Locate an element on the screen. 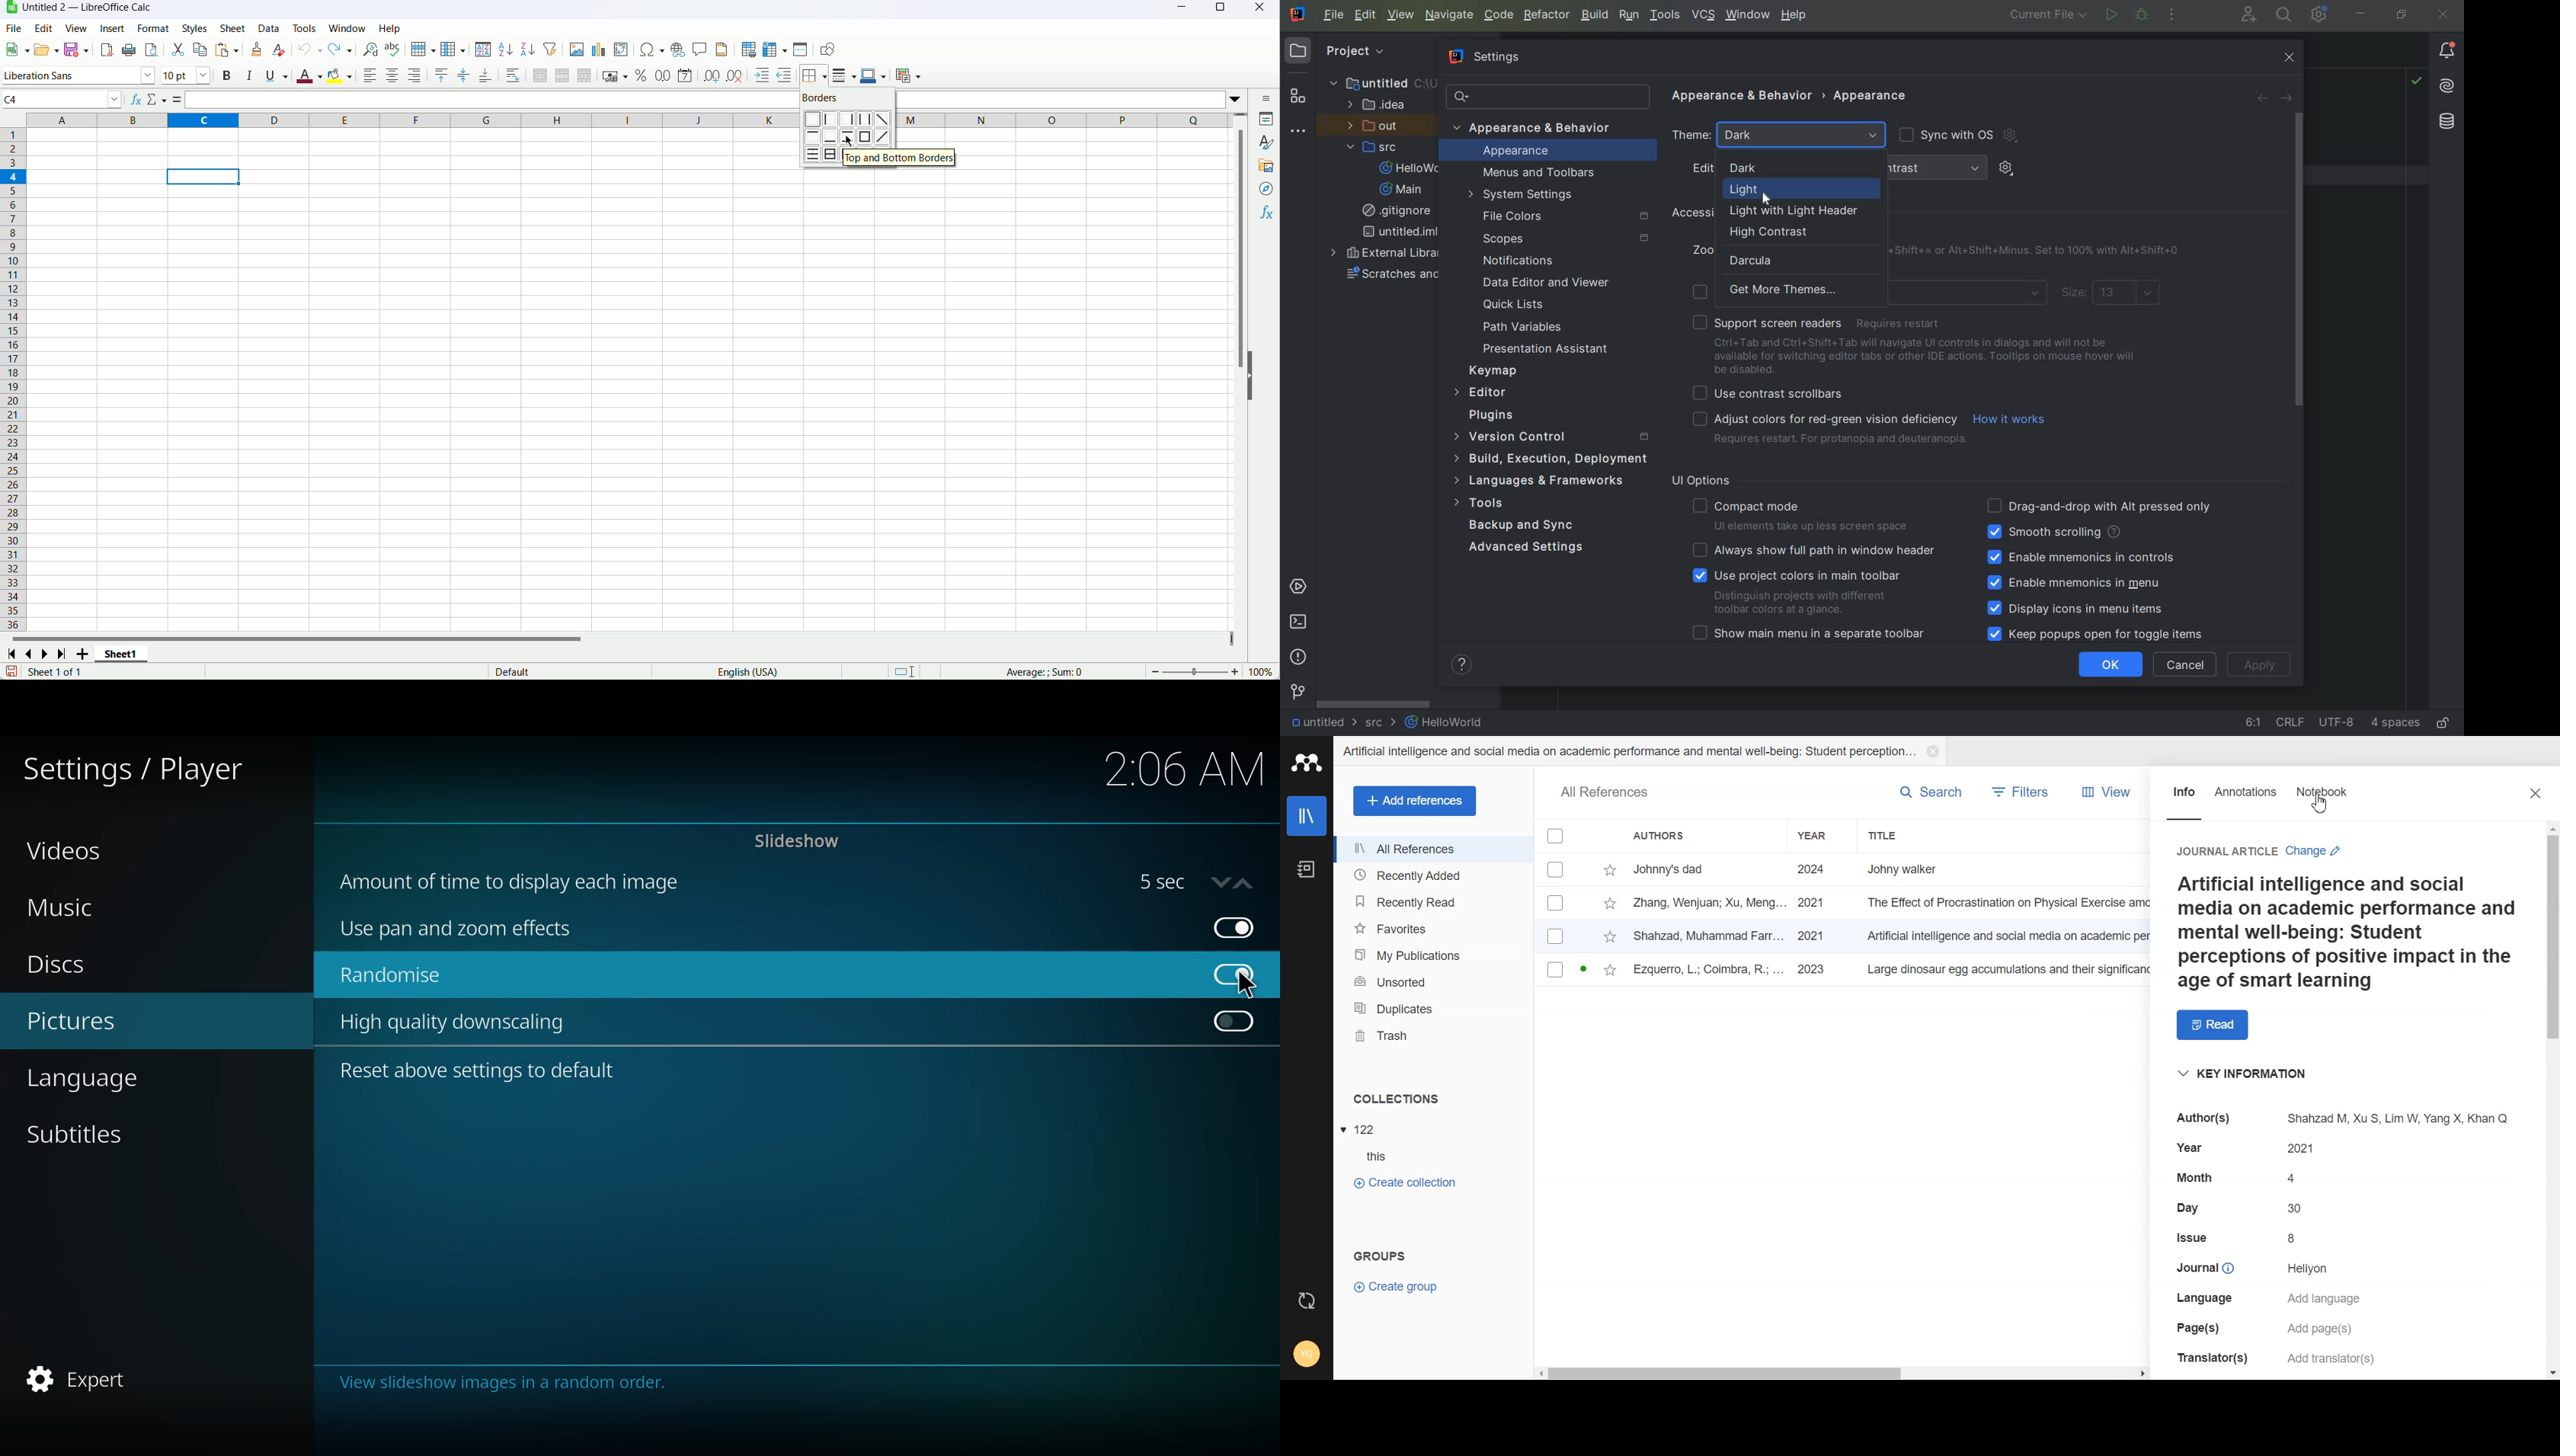 The width and height of the screenshot is (2576, 1456). expert is located at coordinates (81, 1377).